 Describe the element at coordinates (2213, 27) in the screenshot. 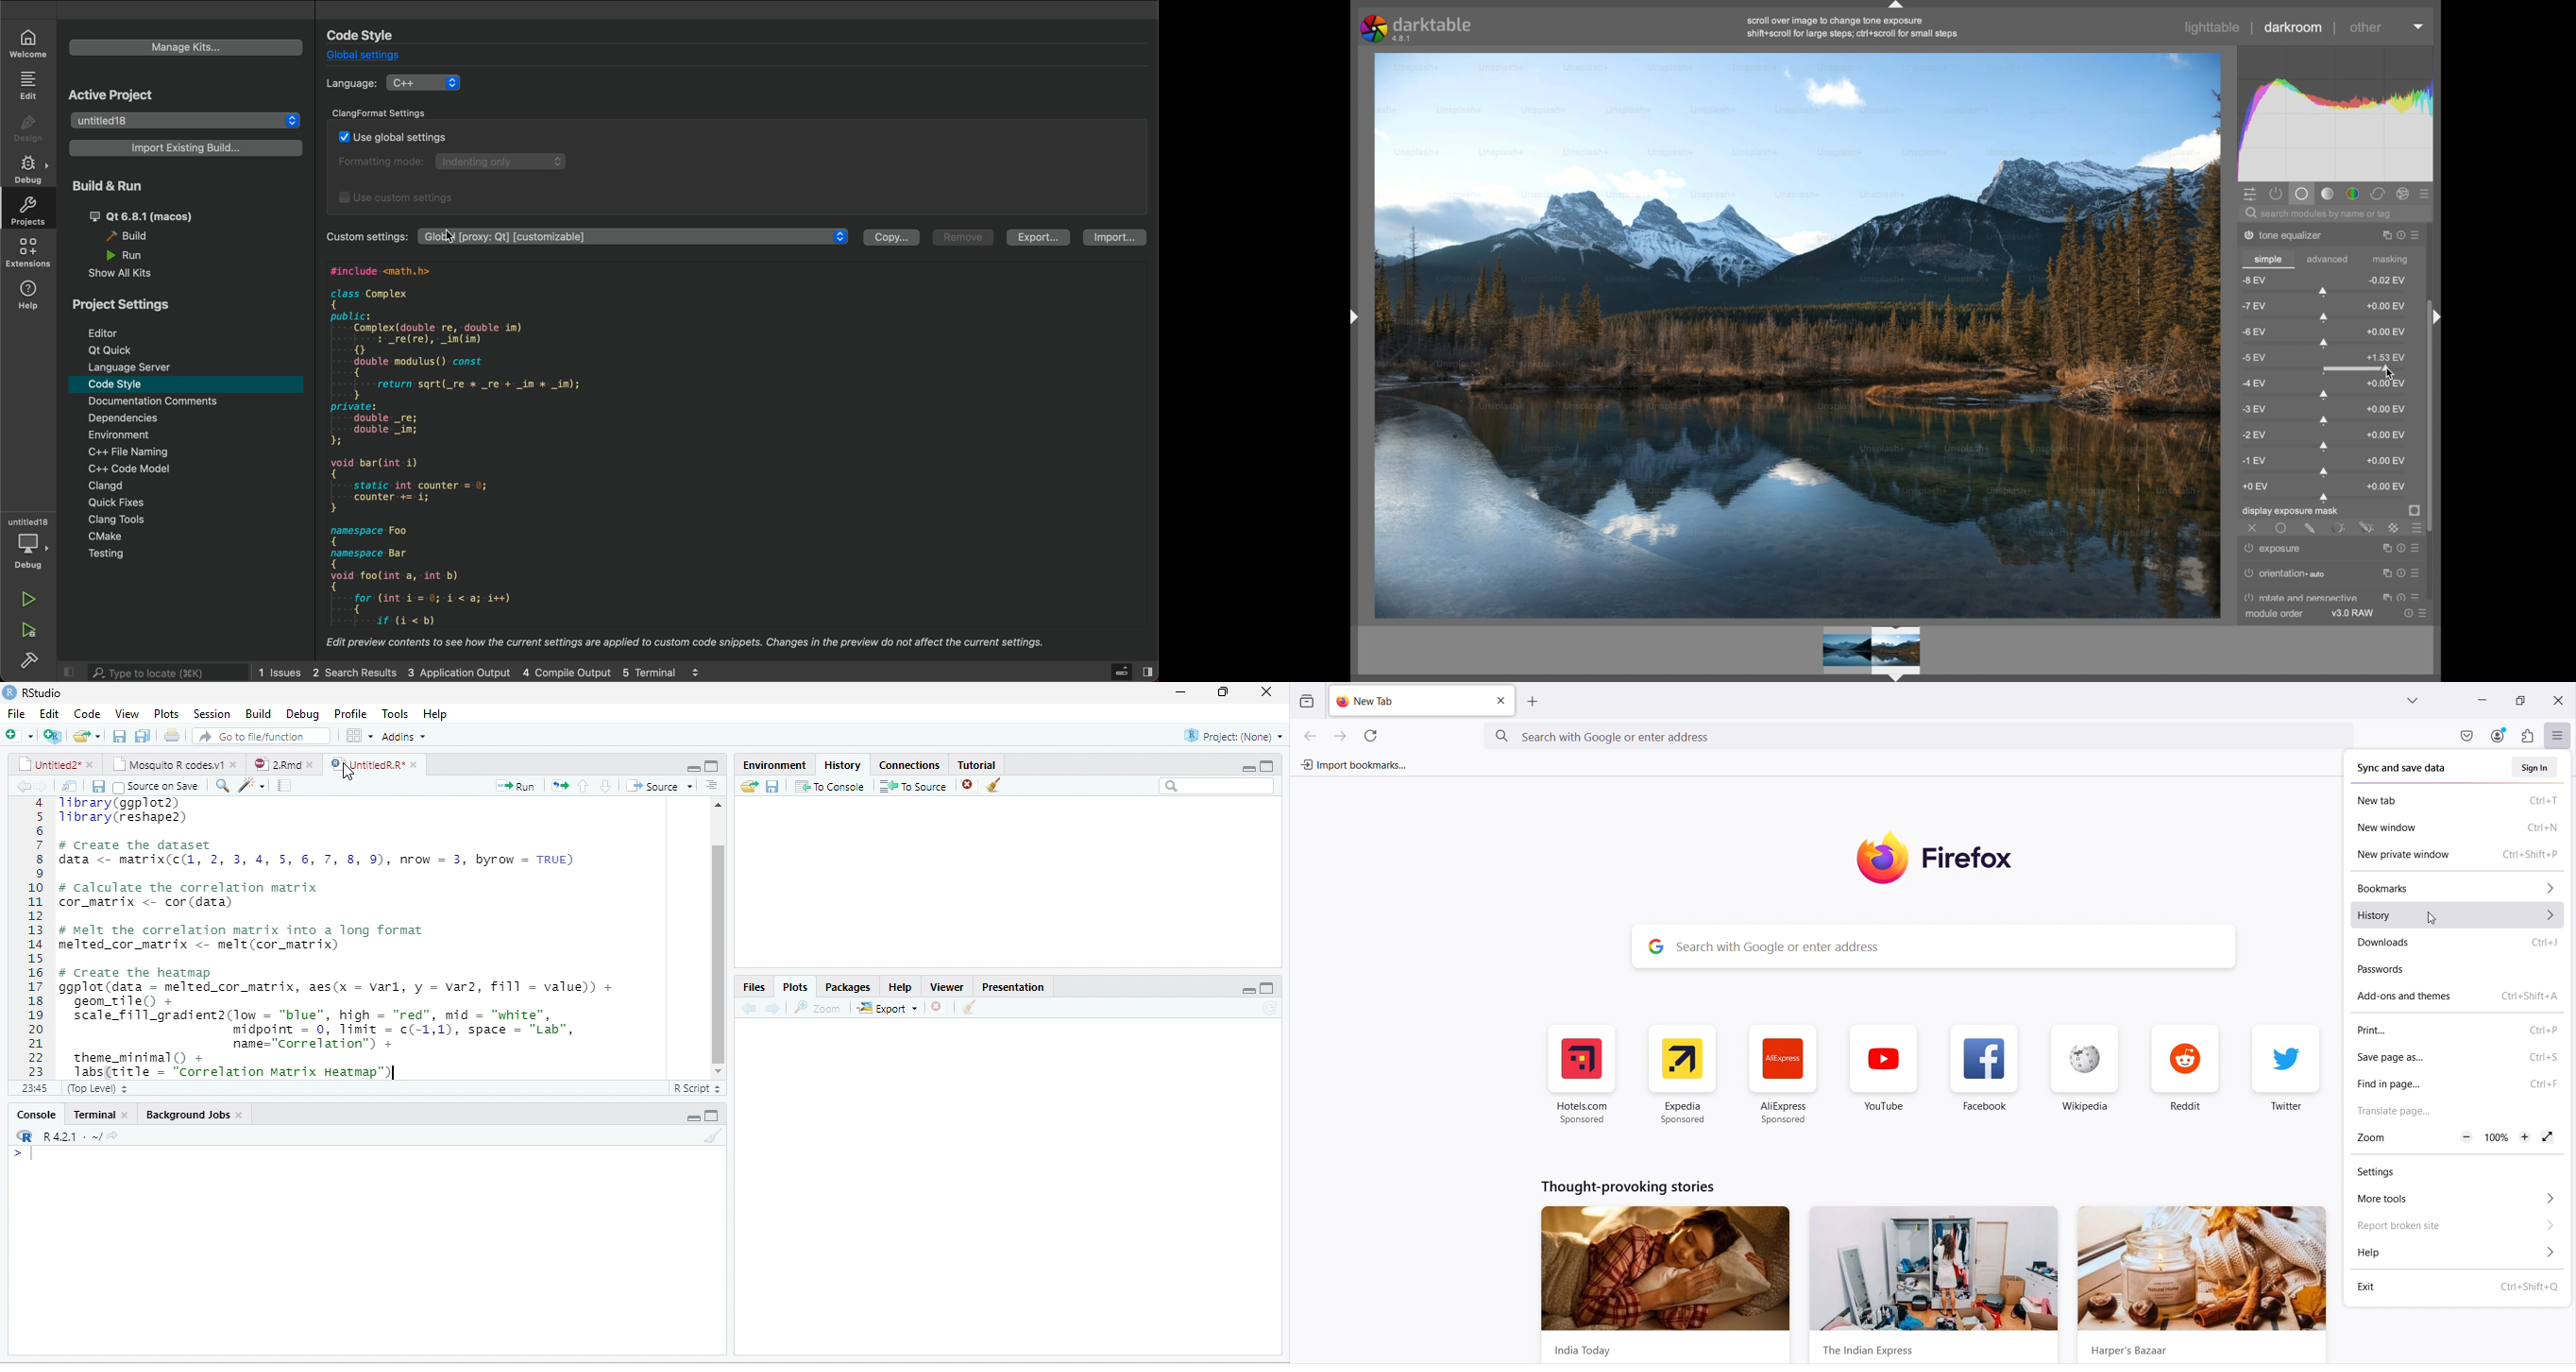

I see `lighttable` at that location.